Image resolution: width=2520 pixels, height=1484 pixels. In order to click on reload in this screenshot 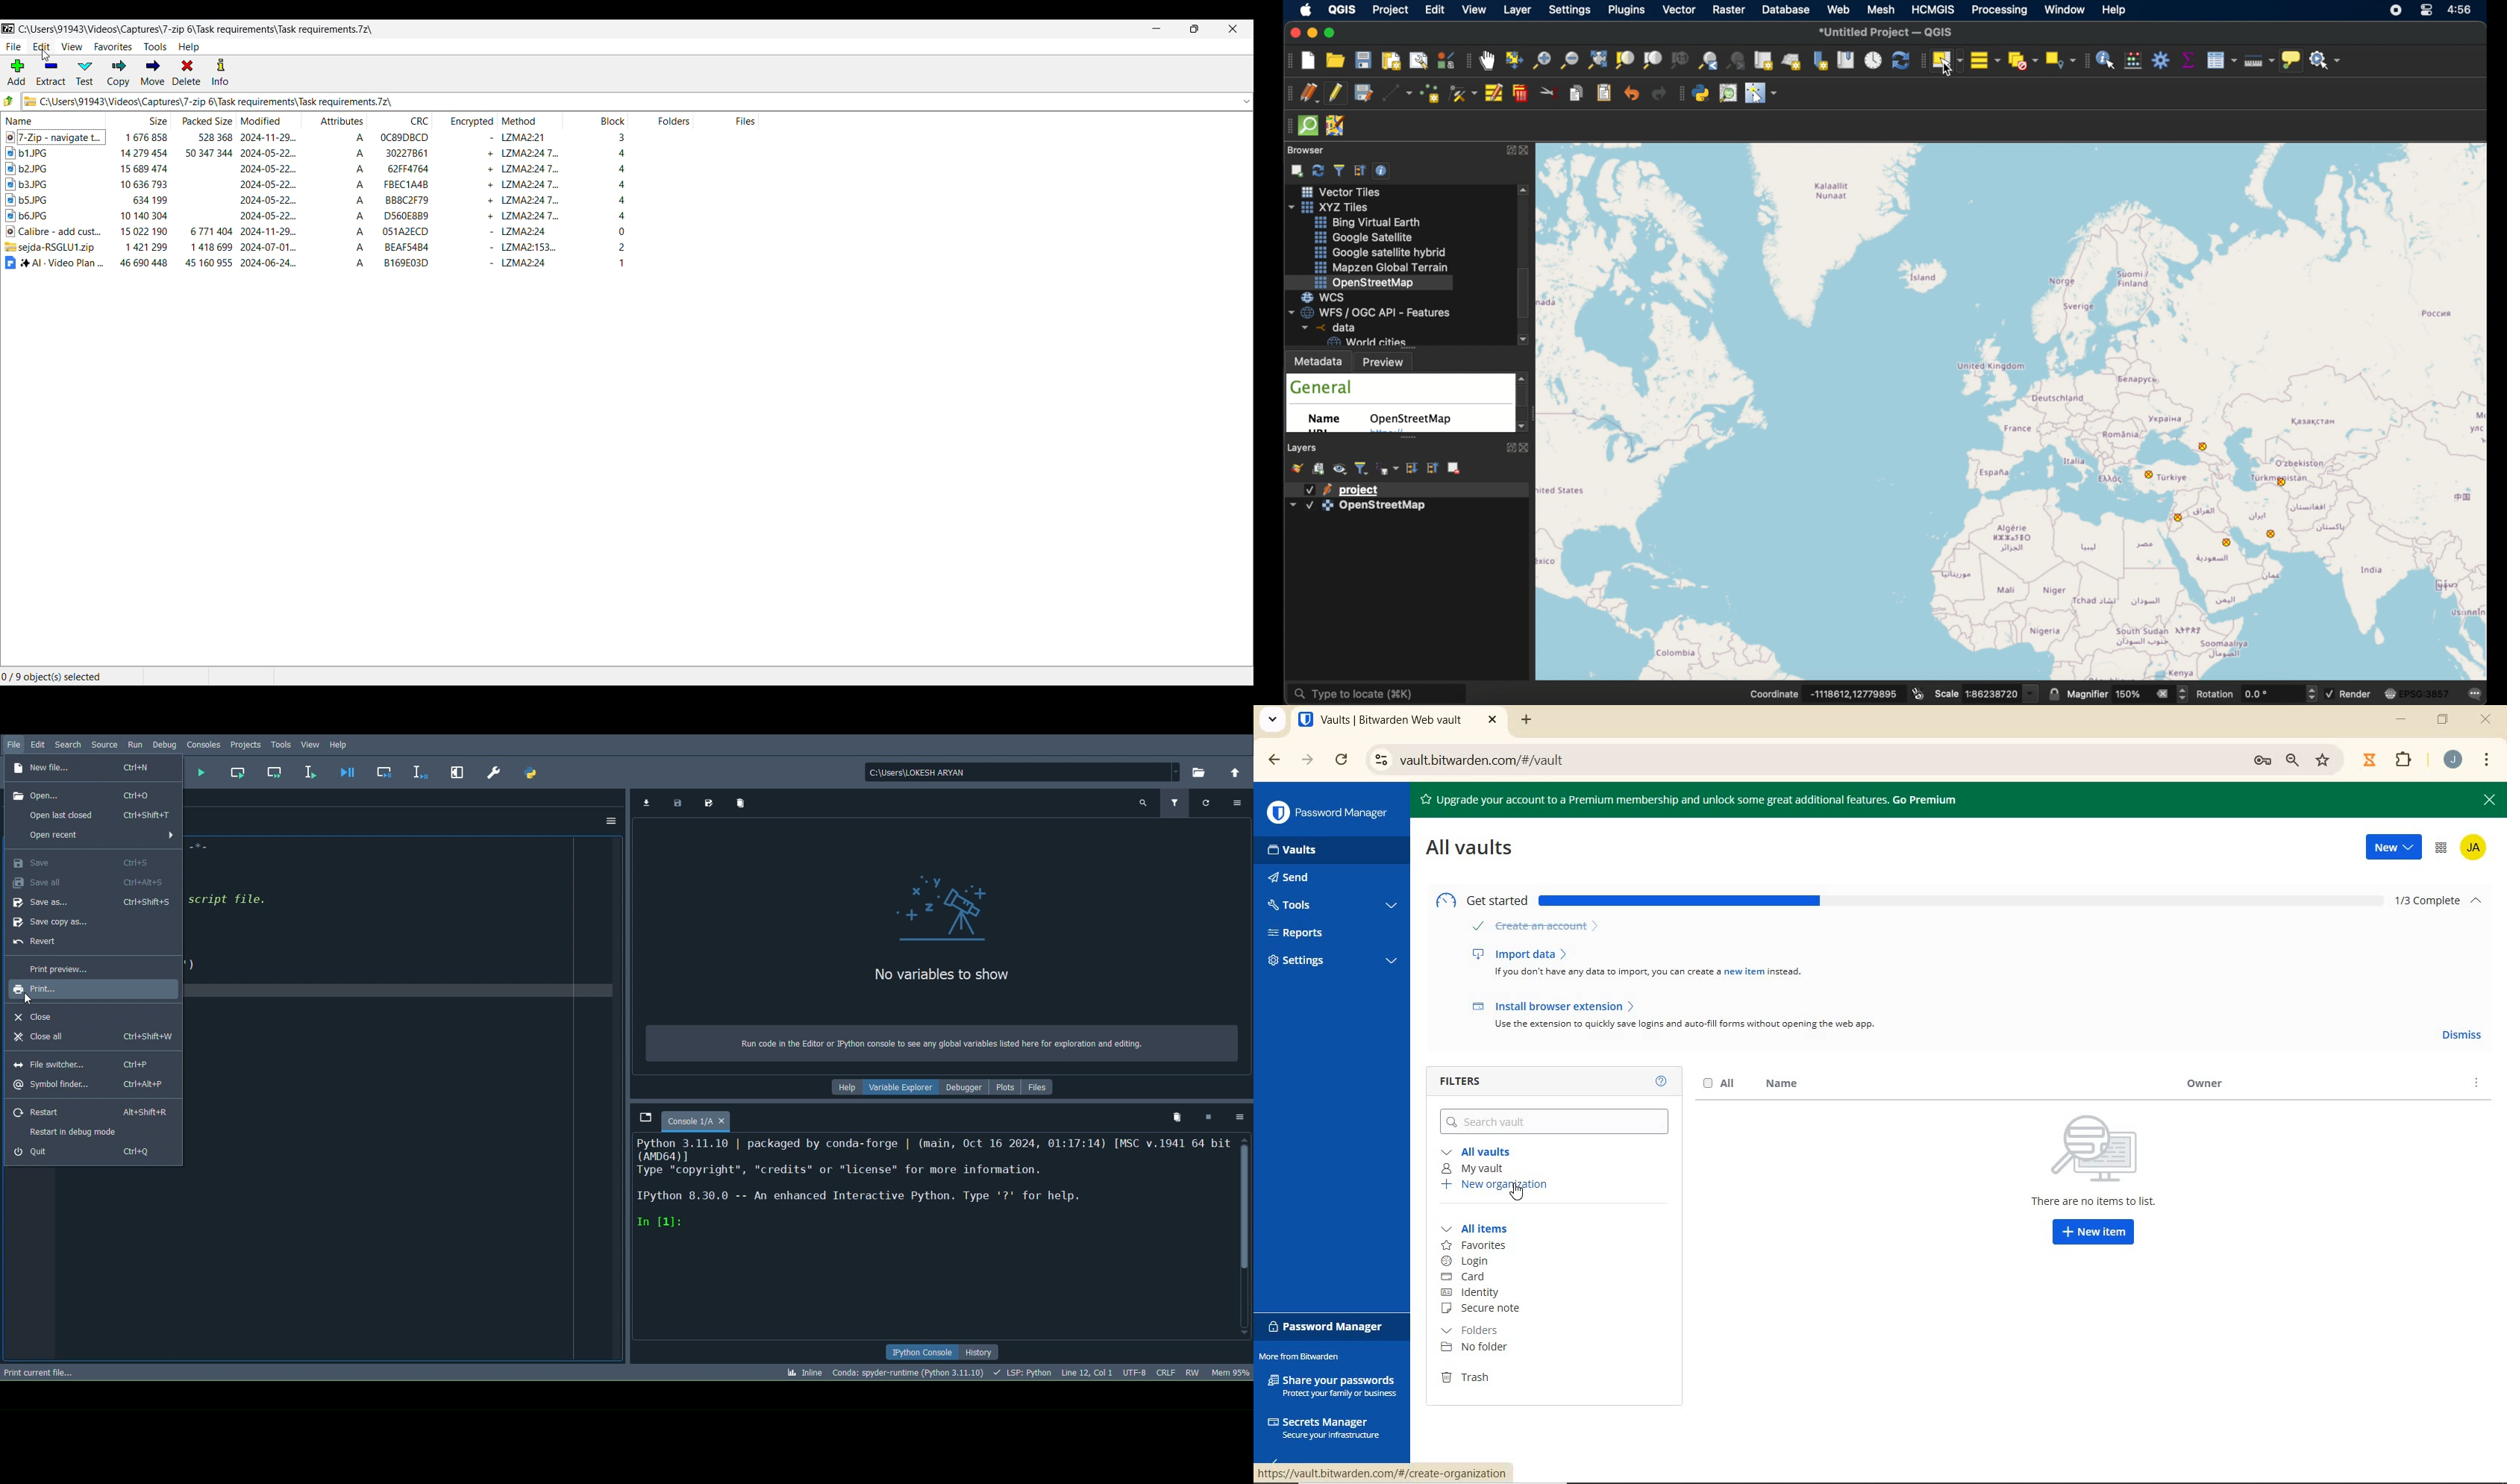, I will do `click(1343, 761)`.